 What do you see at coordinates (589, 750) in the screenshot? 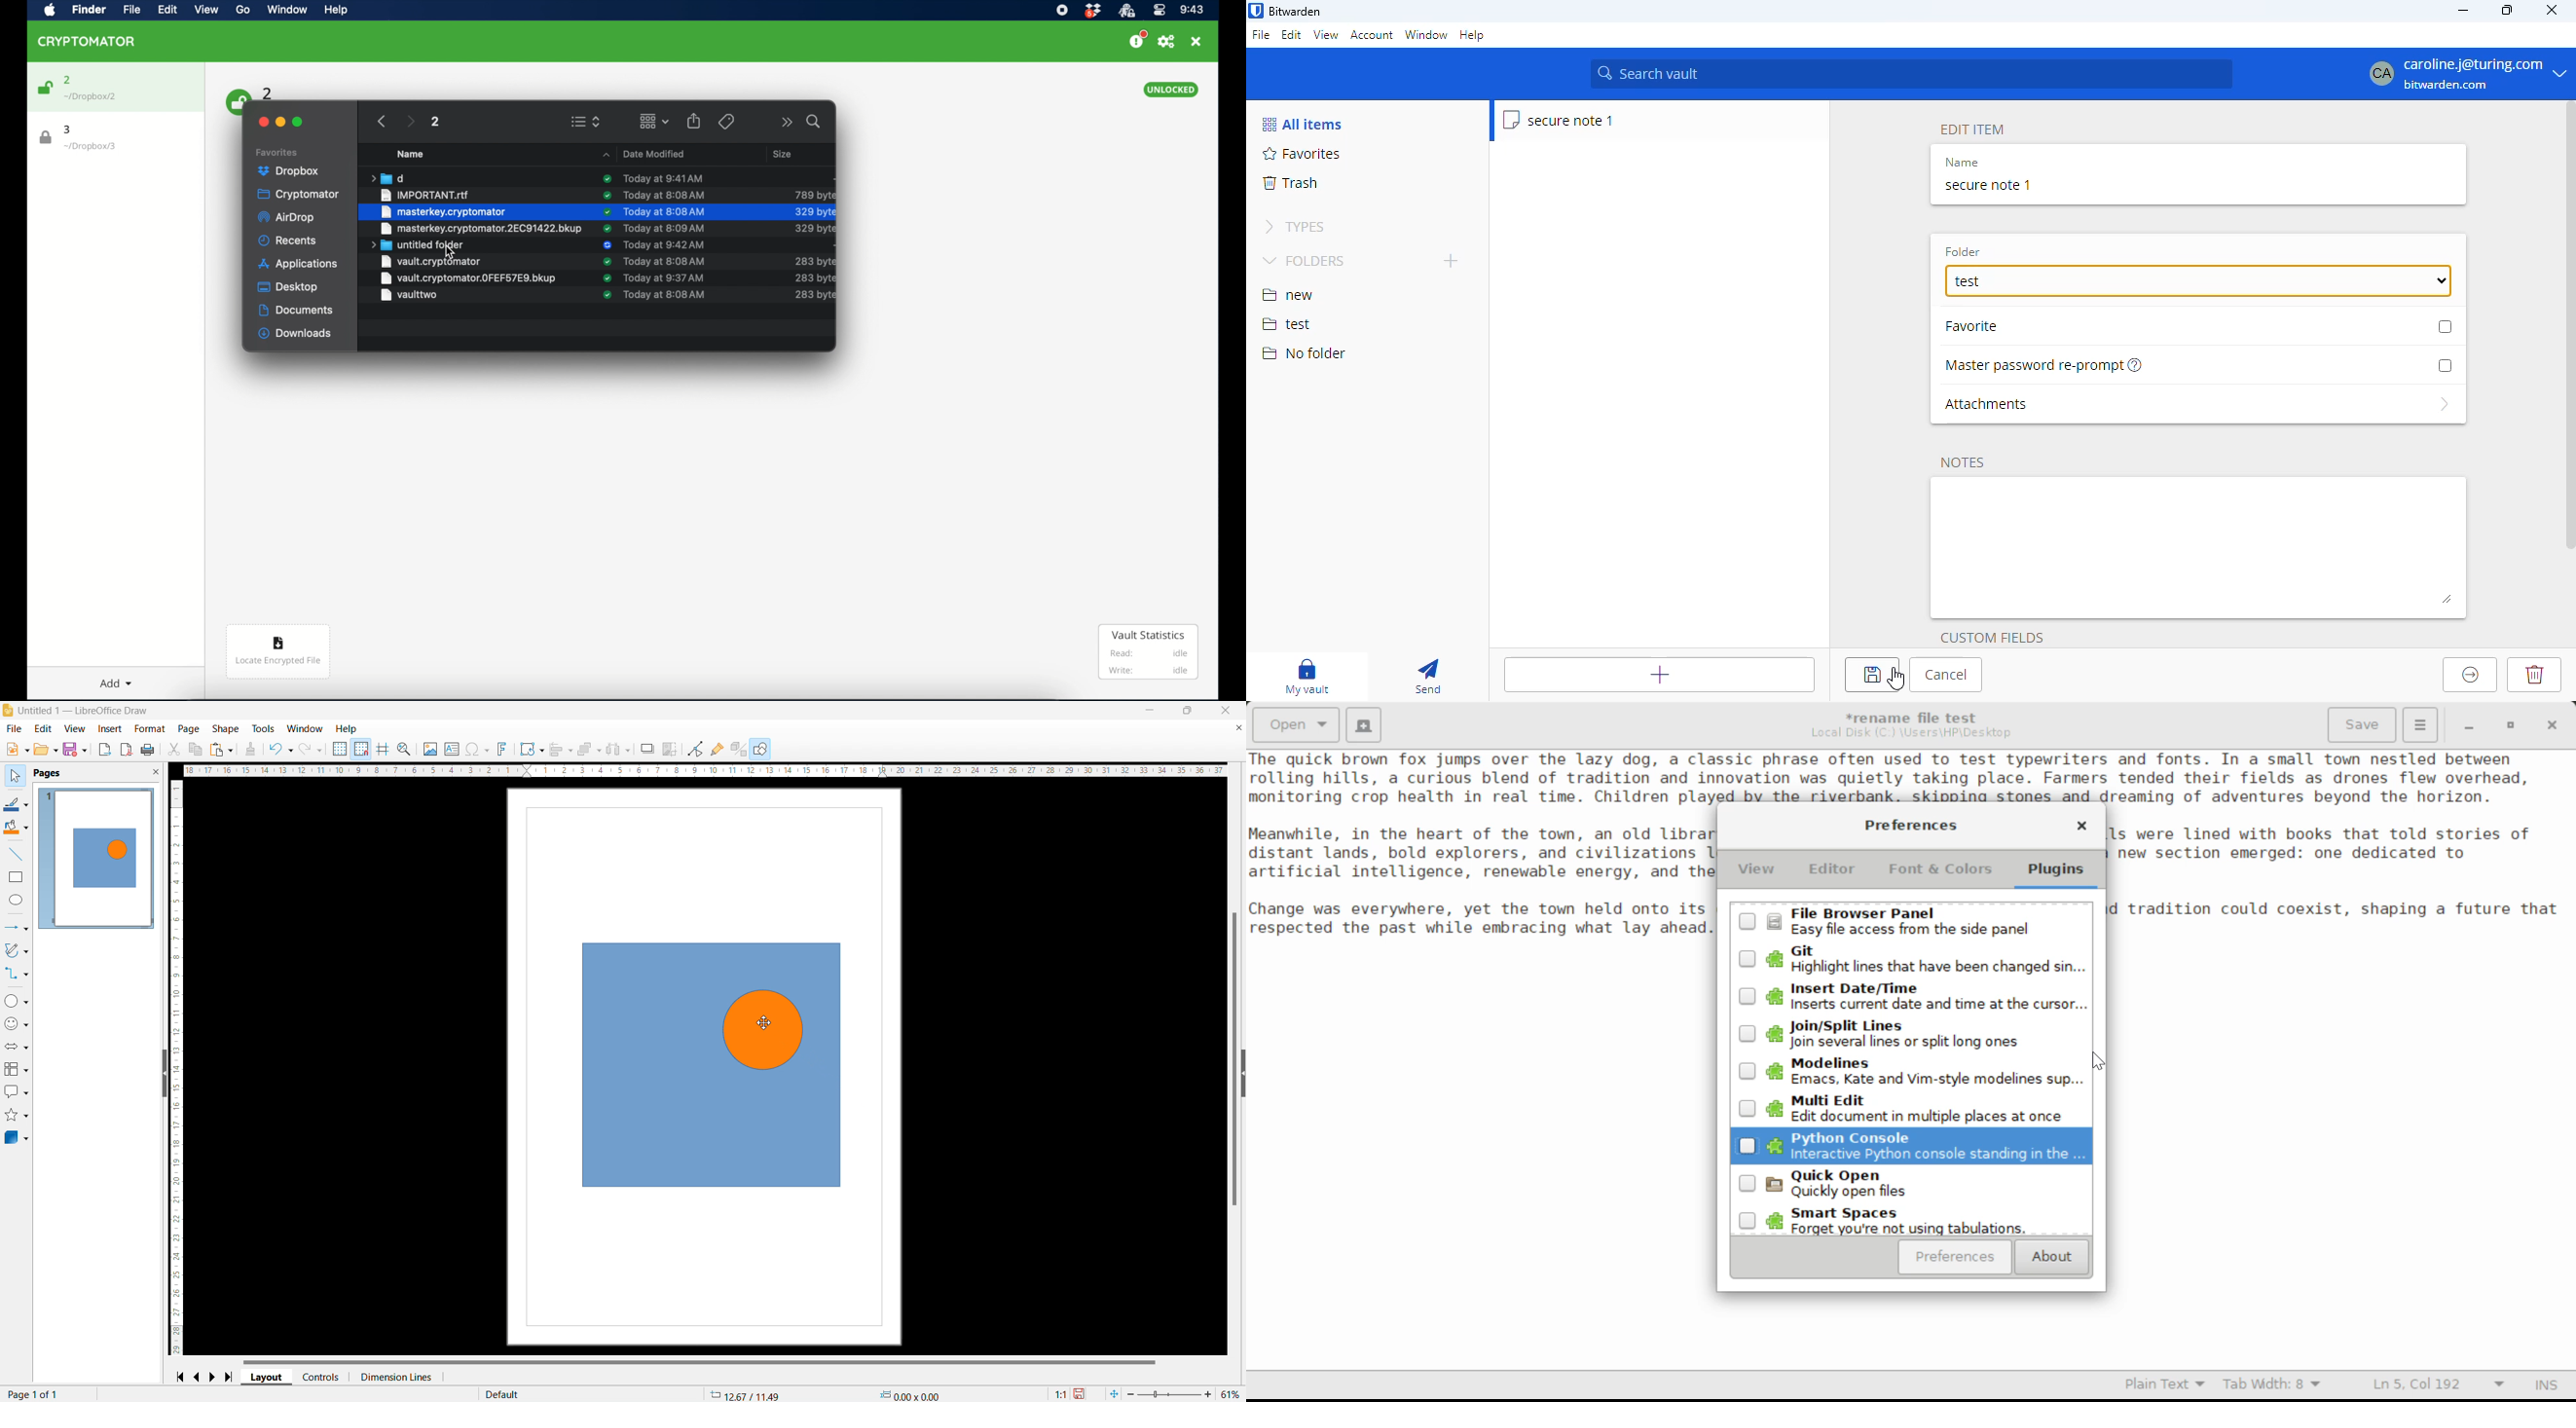
I see `arrange` at bounding box center [589, 750].